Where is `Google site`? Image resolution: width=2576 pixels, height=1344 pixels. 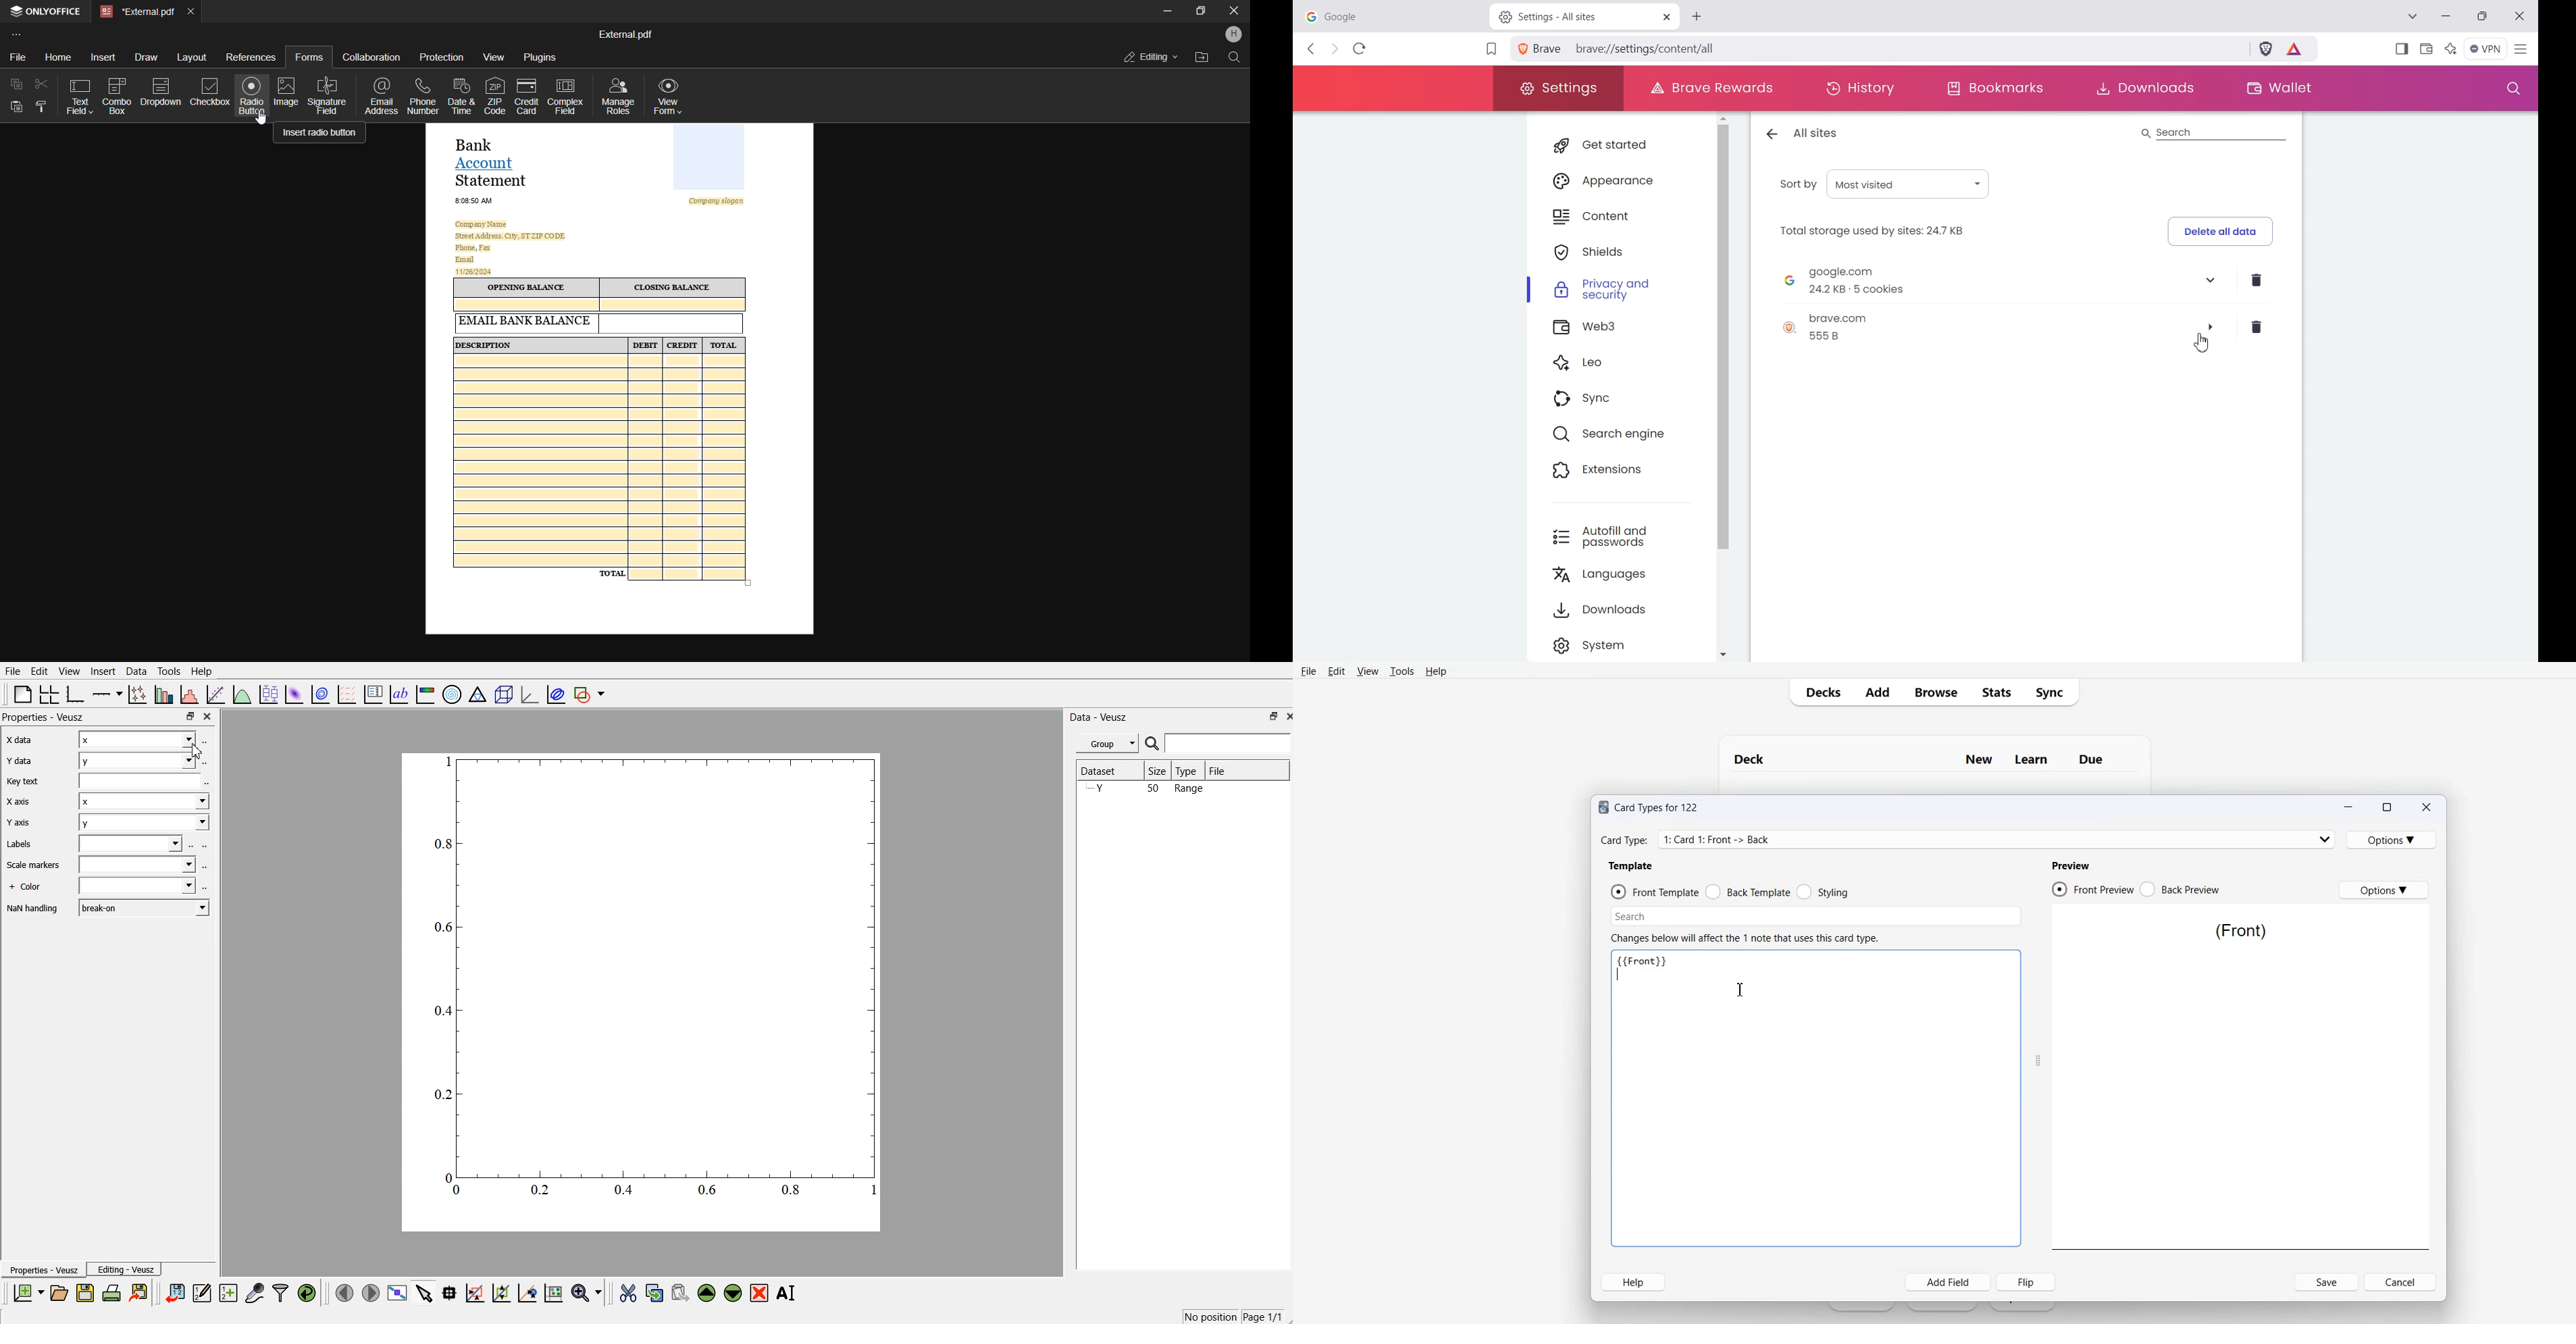 Google site is located at coordinates (2000, 282).